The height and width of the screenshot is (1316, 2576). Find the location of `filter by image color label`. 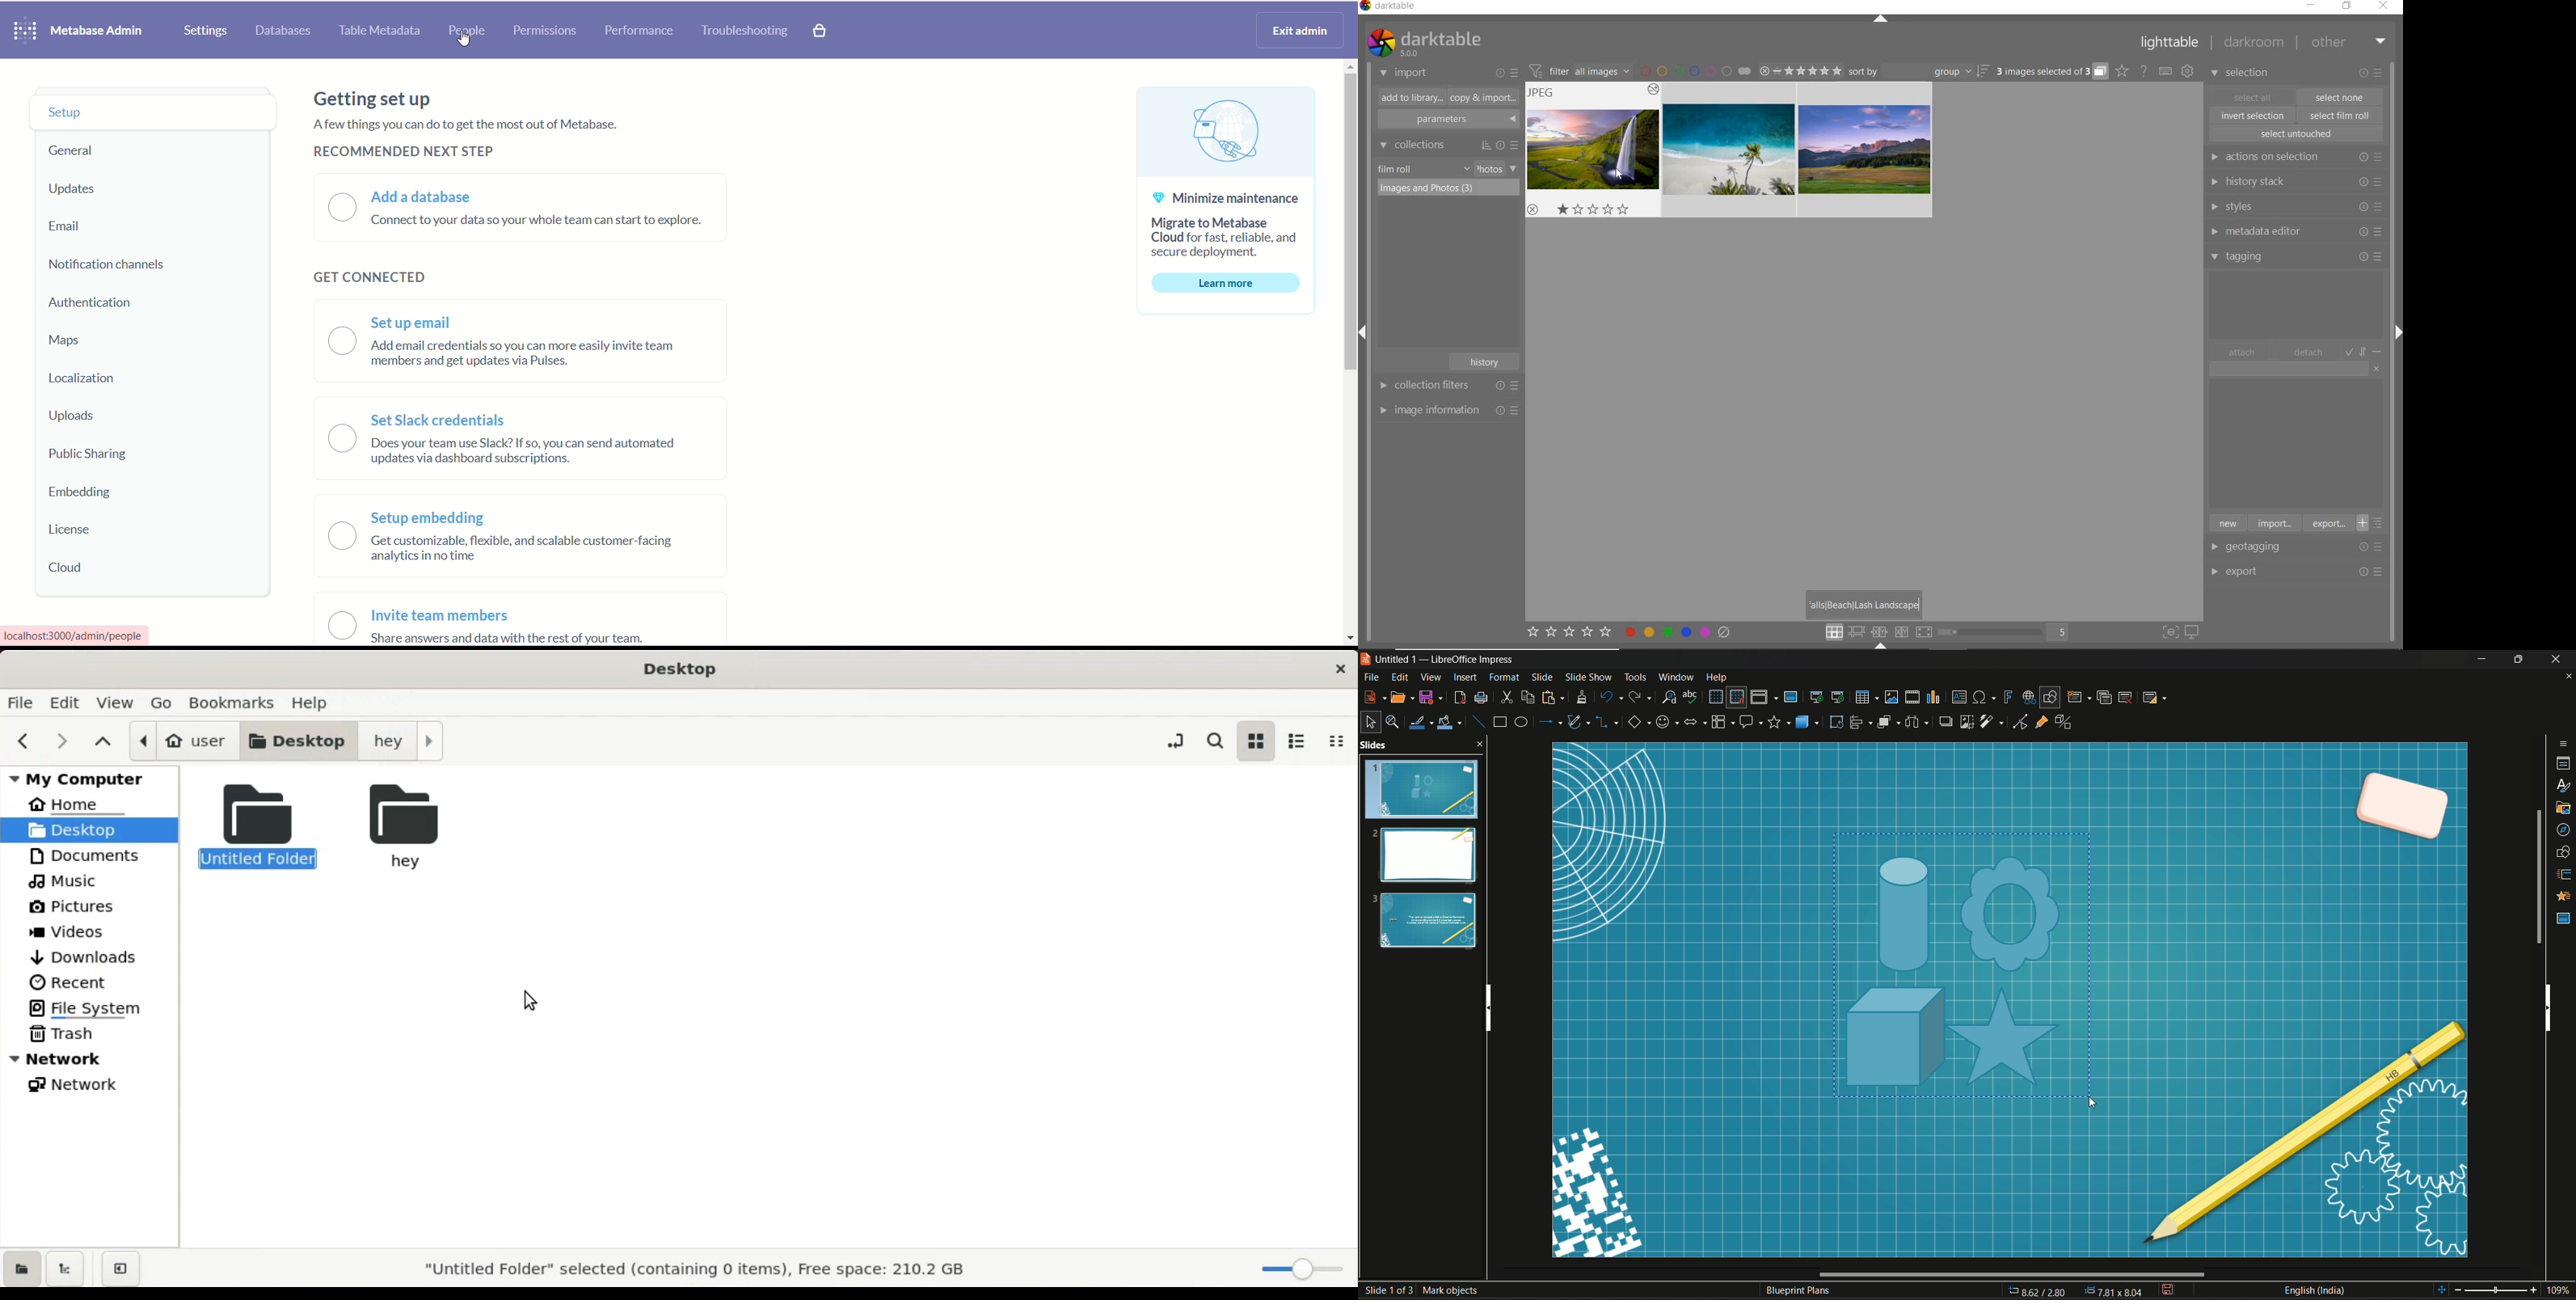

filter by image color label is located at coordinates (1695, 70).